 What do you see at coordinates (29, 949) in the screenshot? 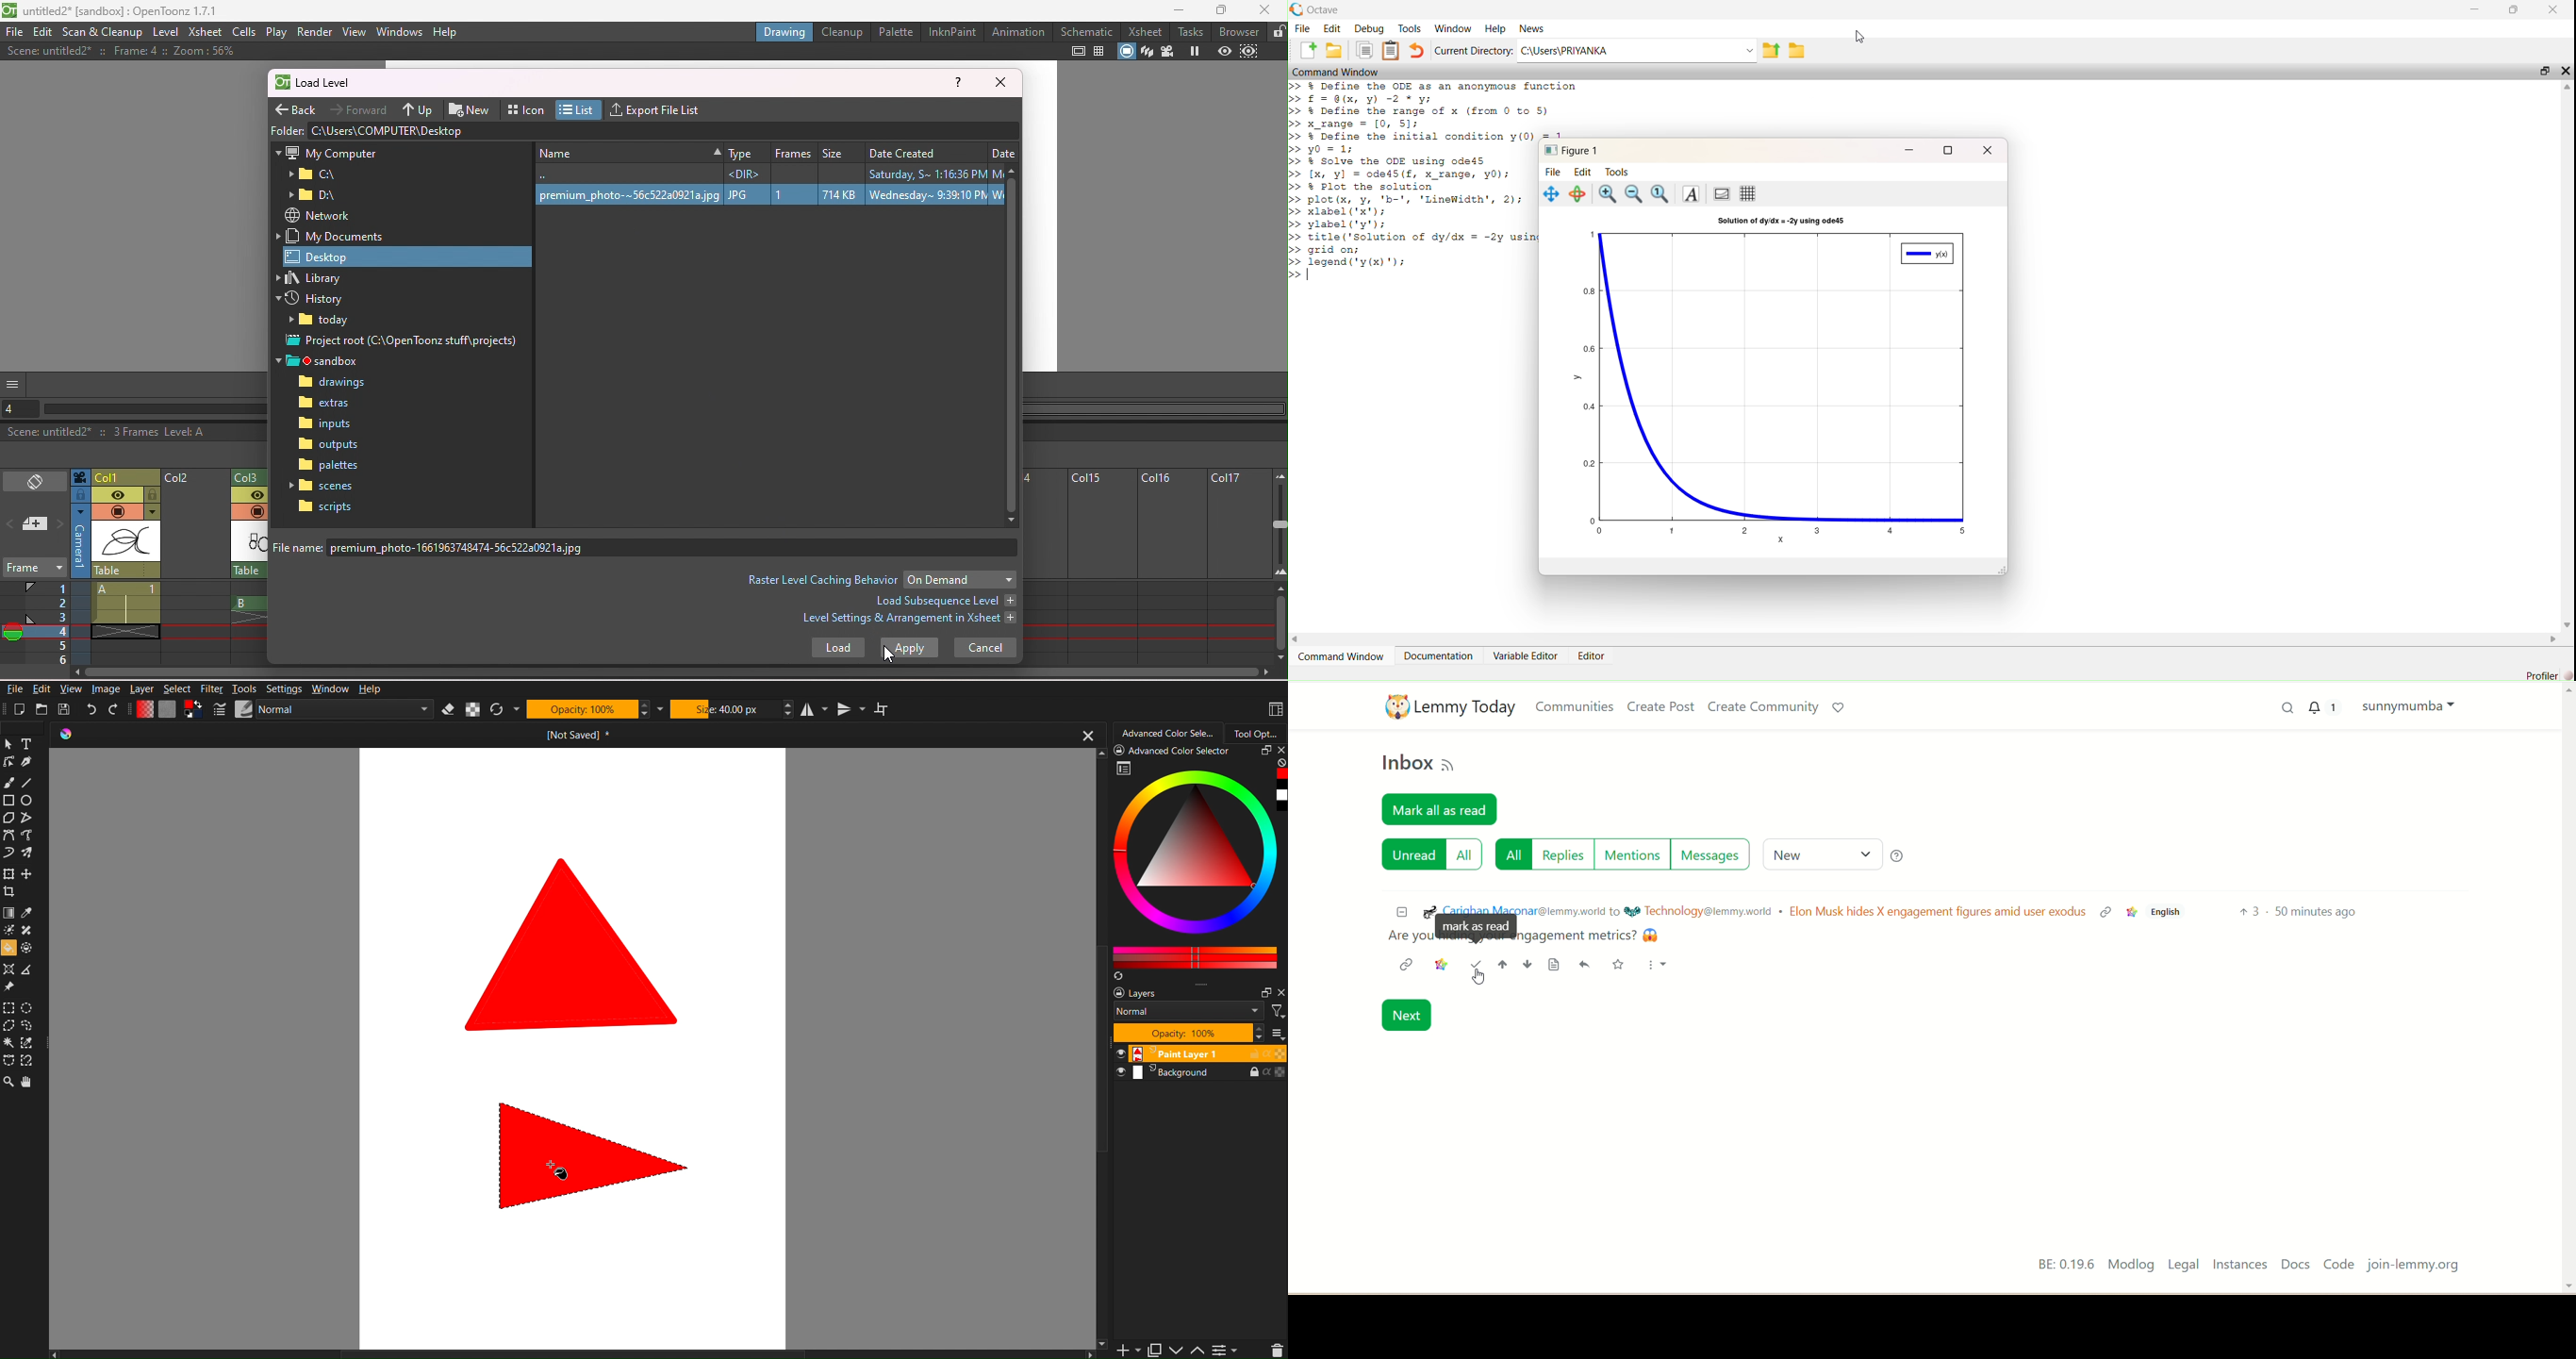
I see `dotted` at bounding box center [29, 949].